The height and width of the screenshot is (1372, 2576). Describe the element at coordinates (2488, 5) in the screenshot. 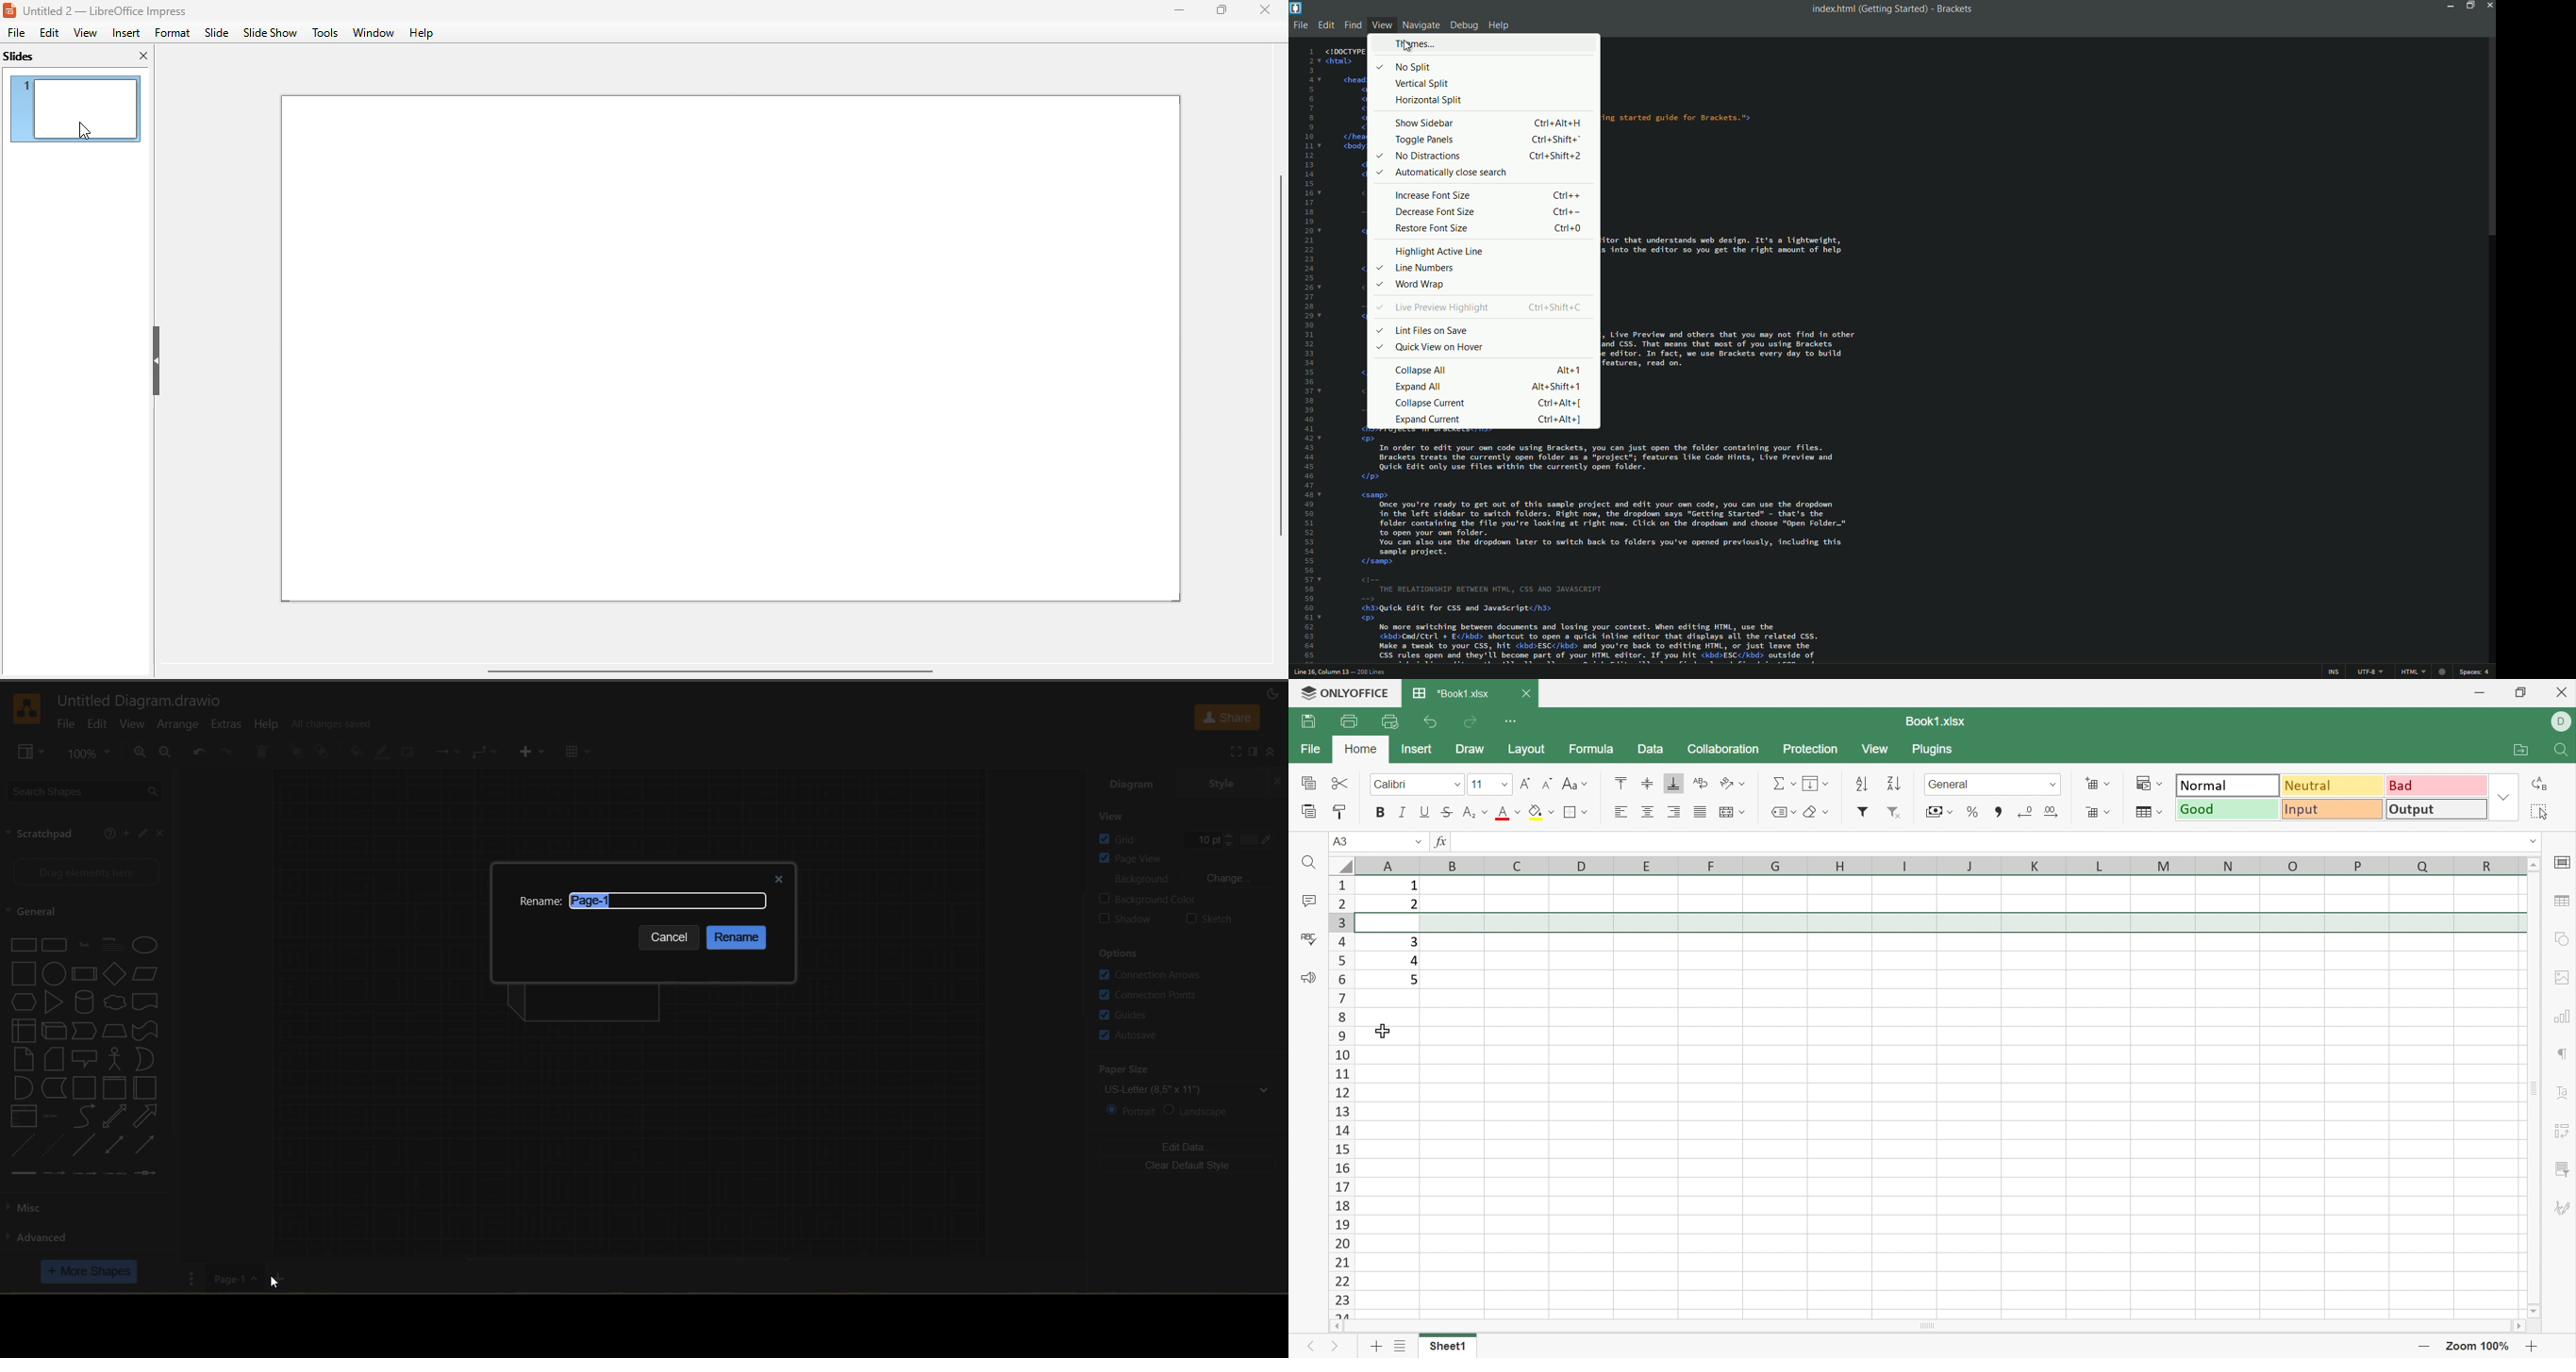

I see `close app` at that location.